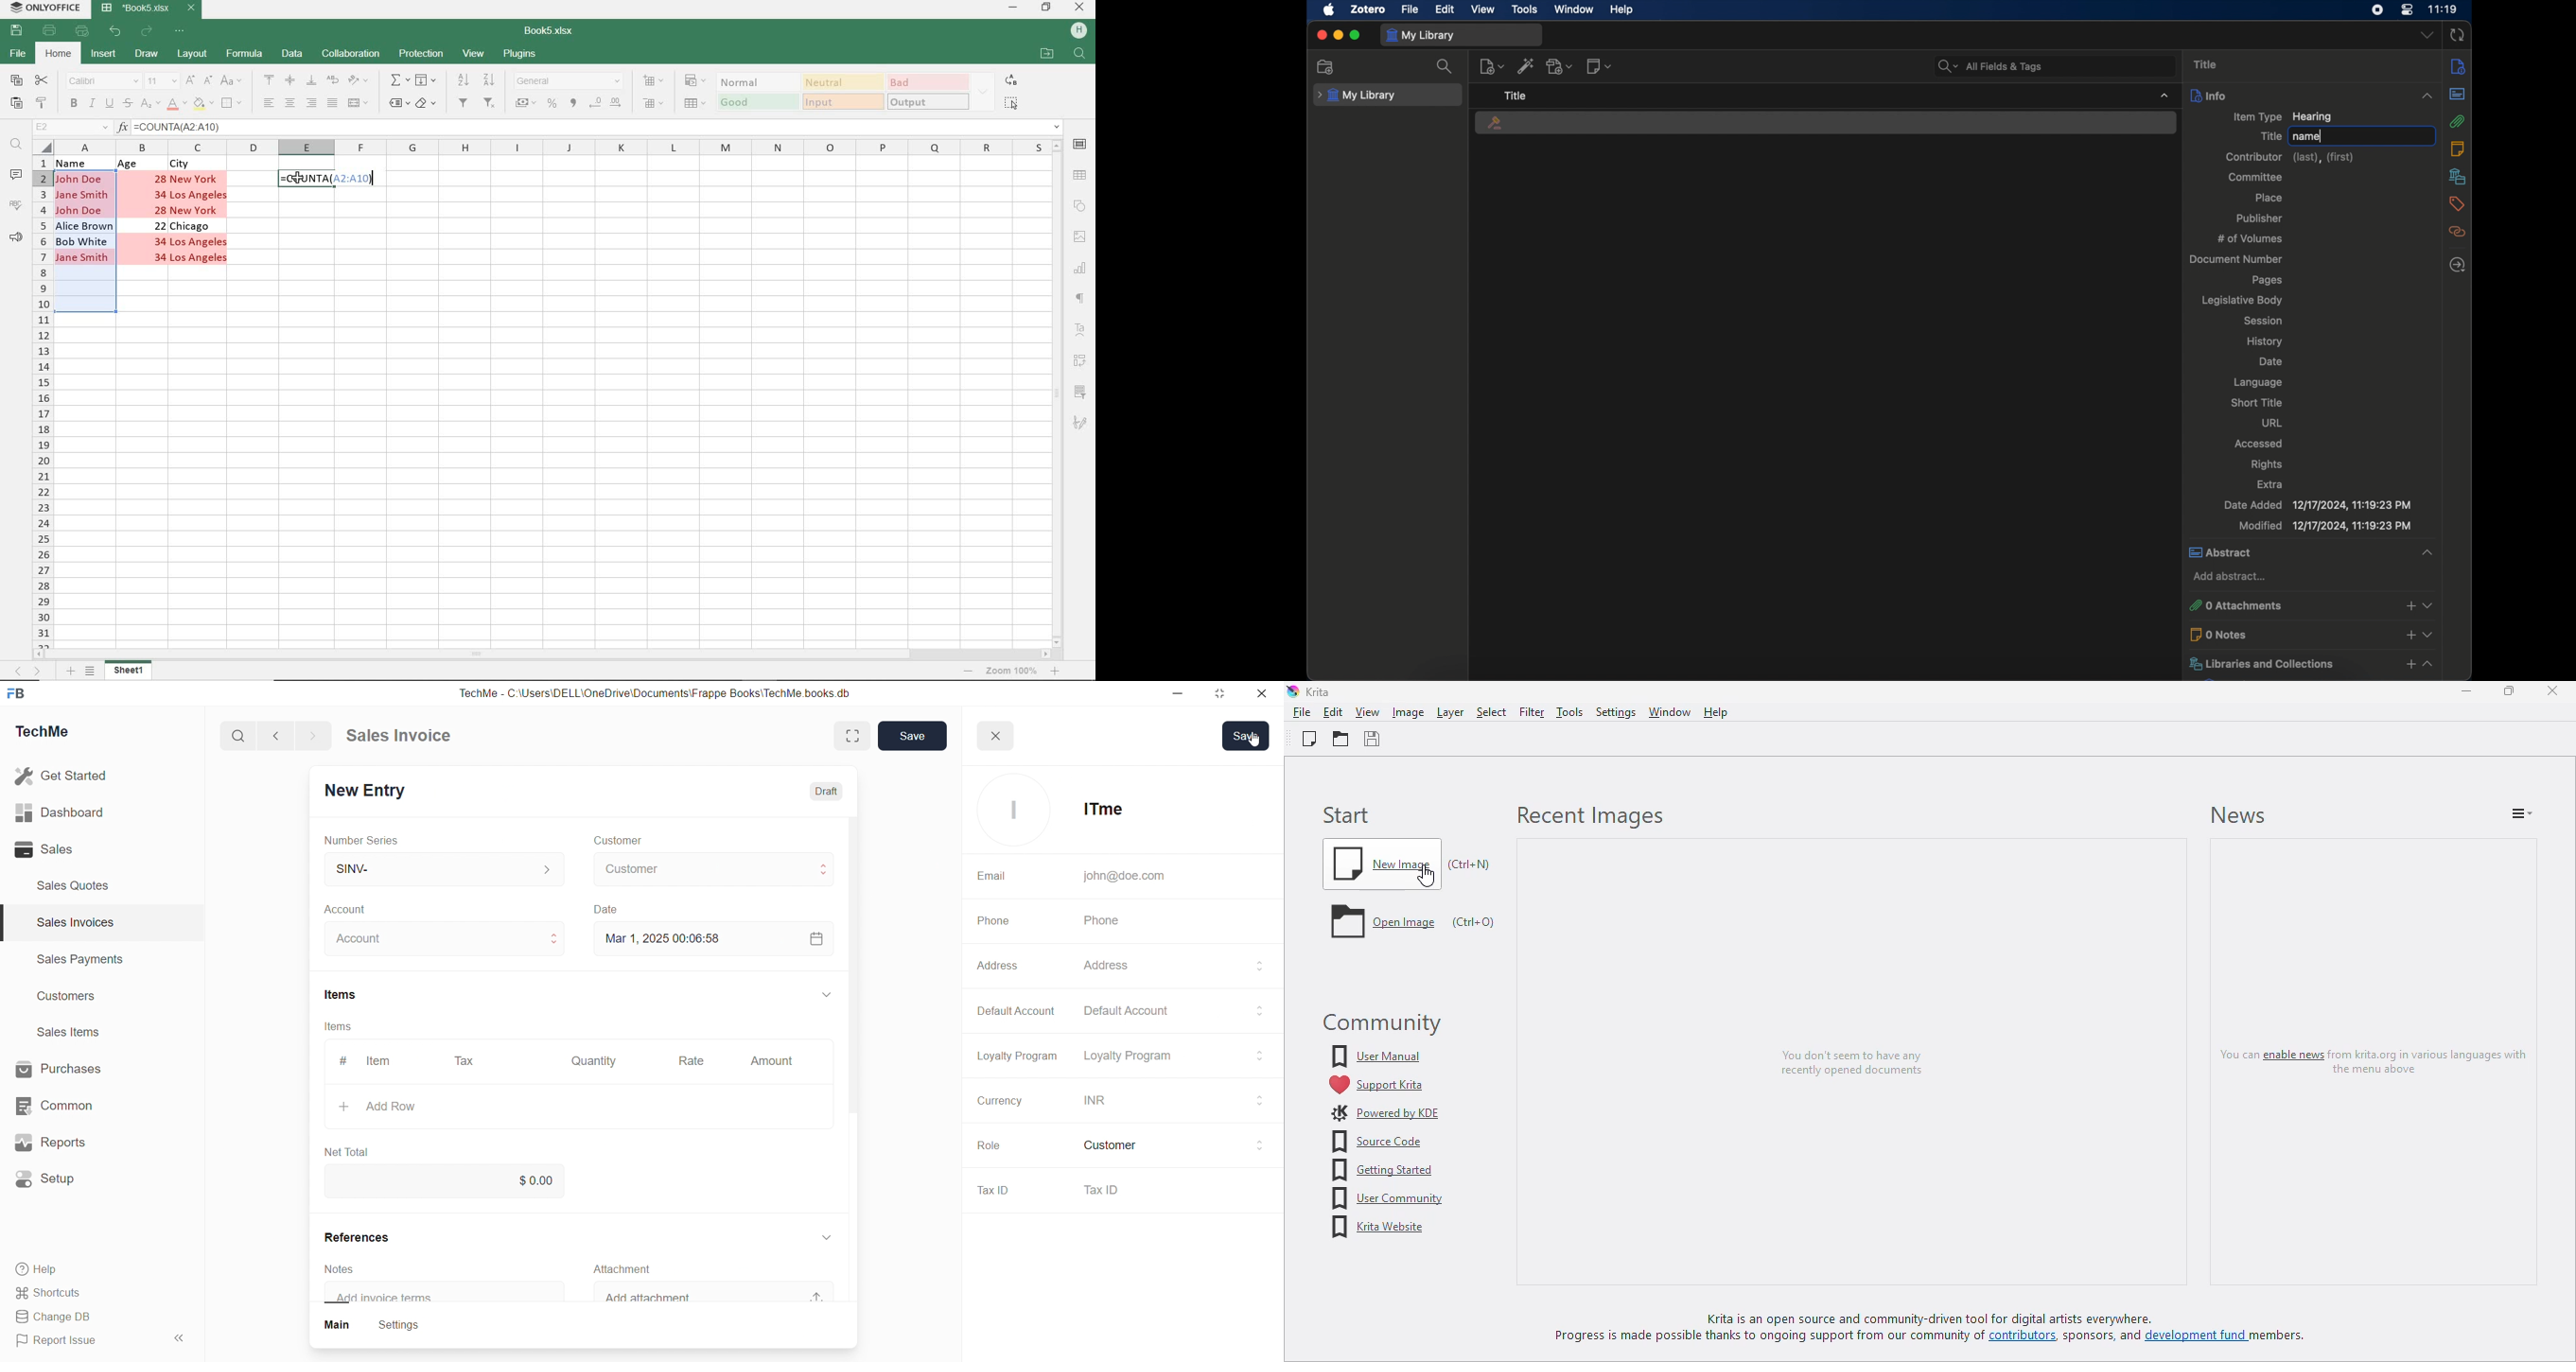 Image resolution: width=2576 pixels, height=1372 pixels. Describe the element at coordinates (74, 999) in the screenshot. I see `Customers` at that location.